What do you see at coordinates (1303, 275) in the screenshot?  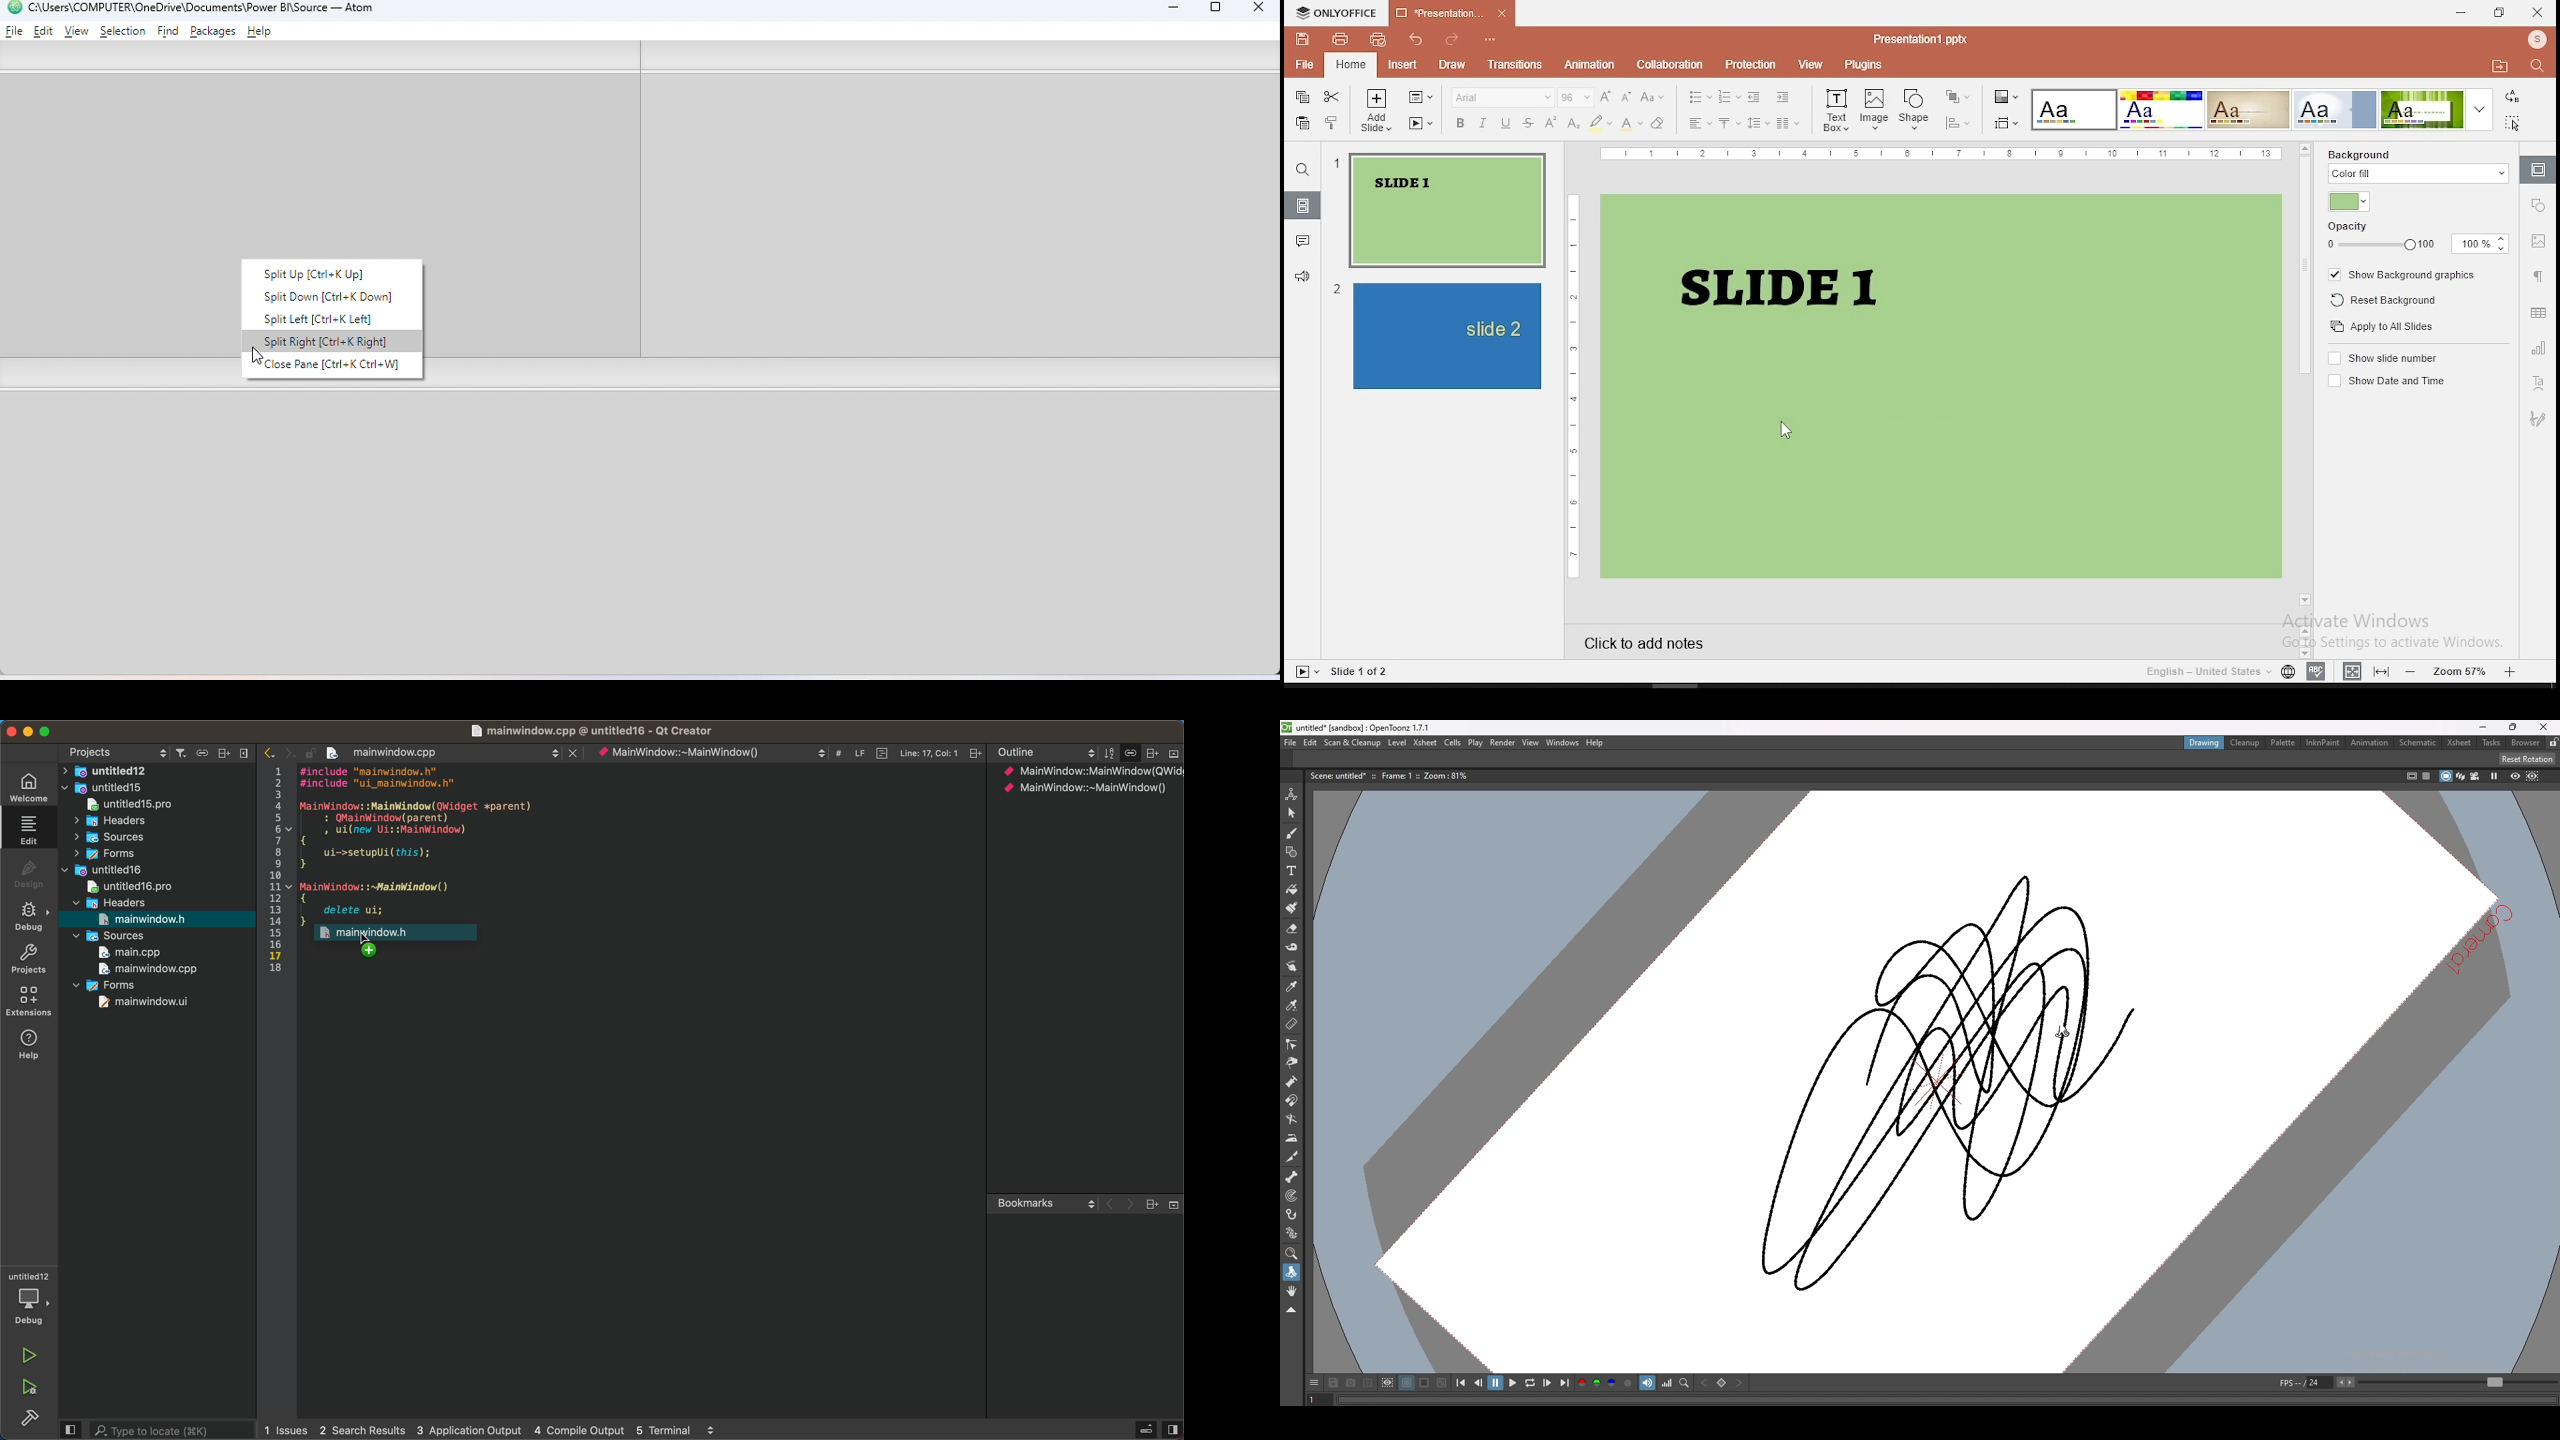 I see `feedback and support` at bounding box center [1303, 275].